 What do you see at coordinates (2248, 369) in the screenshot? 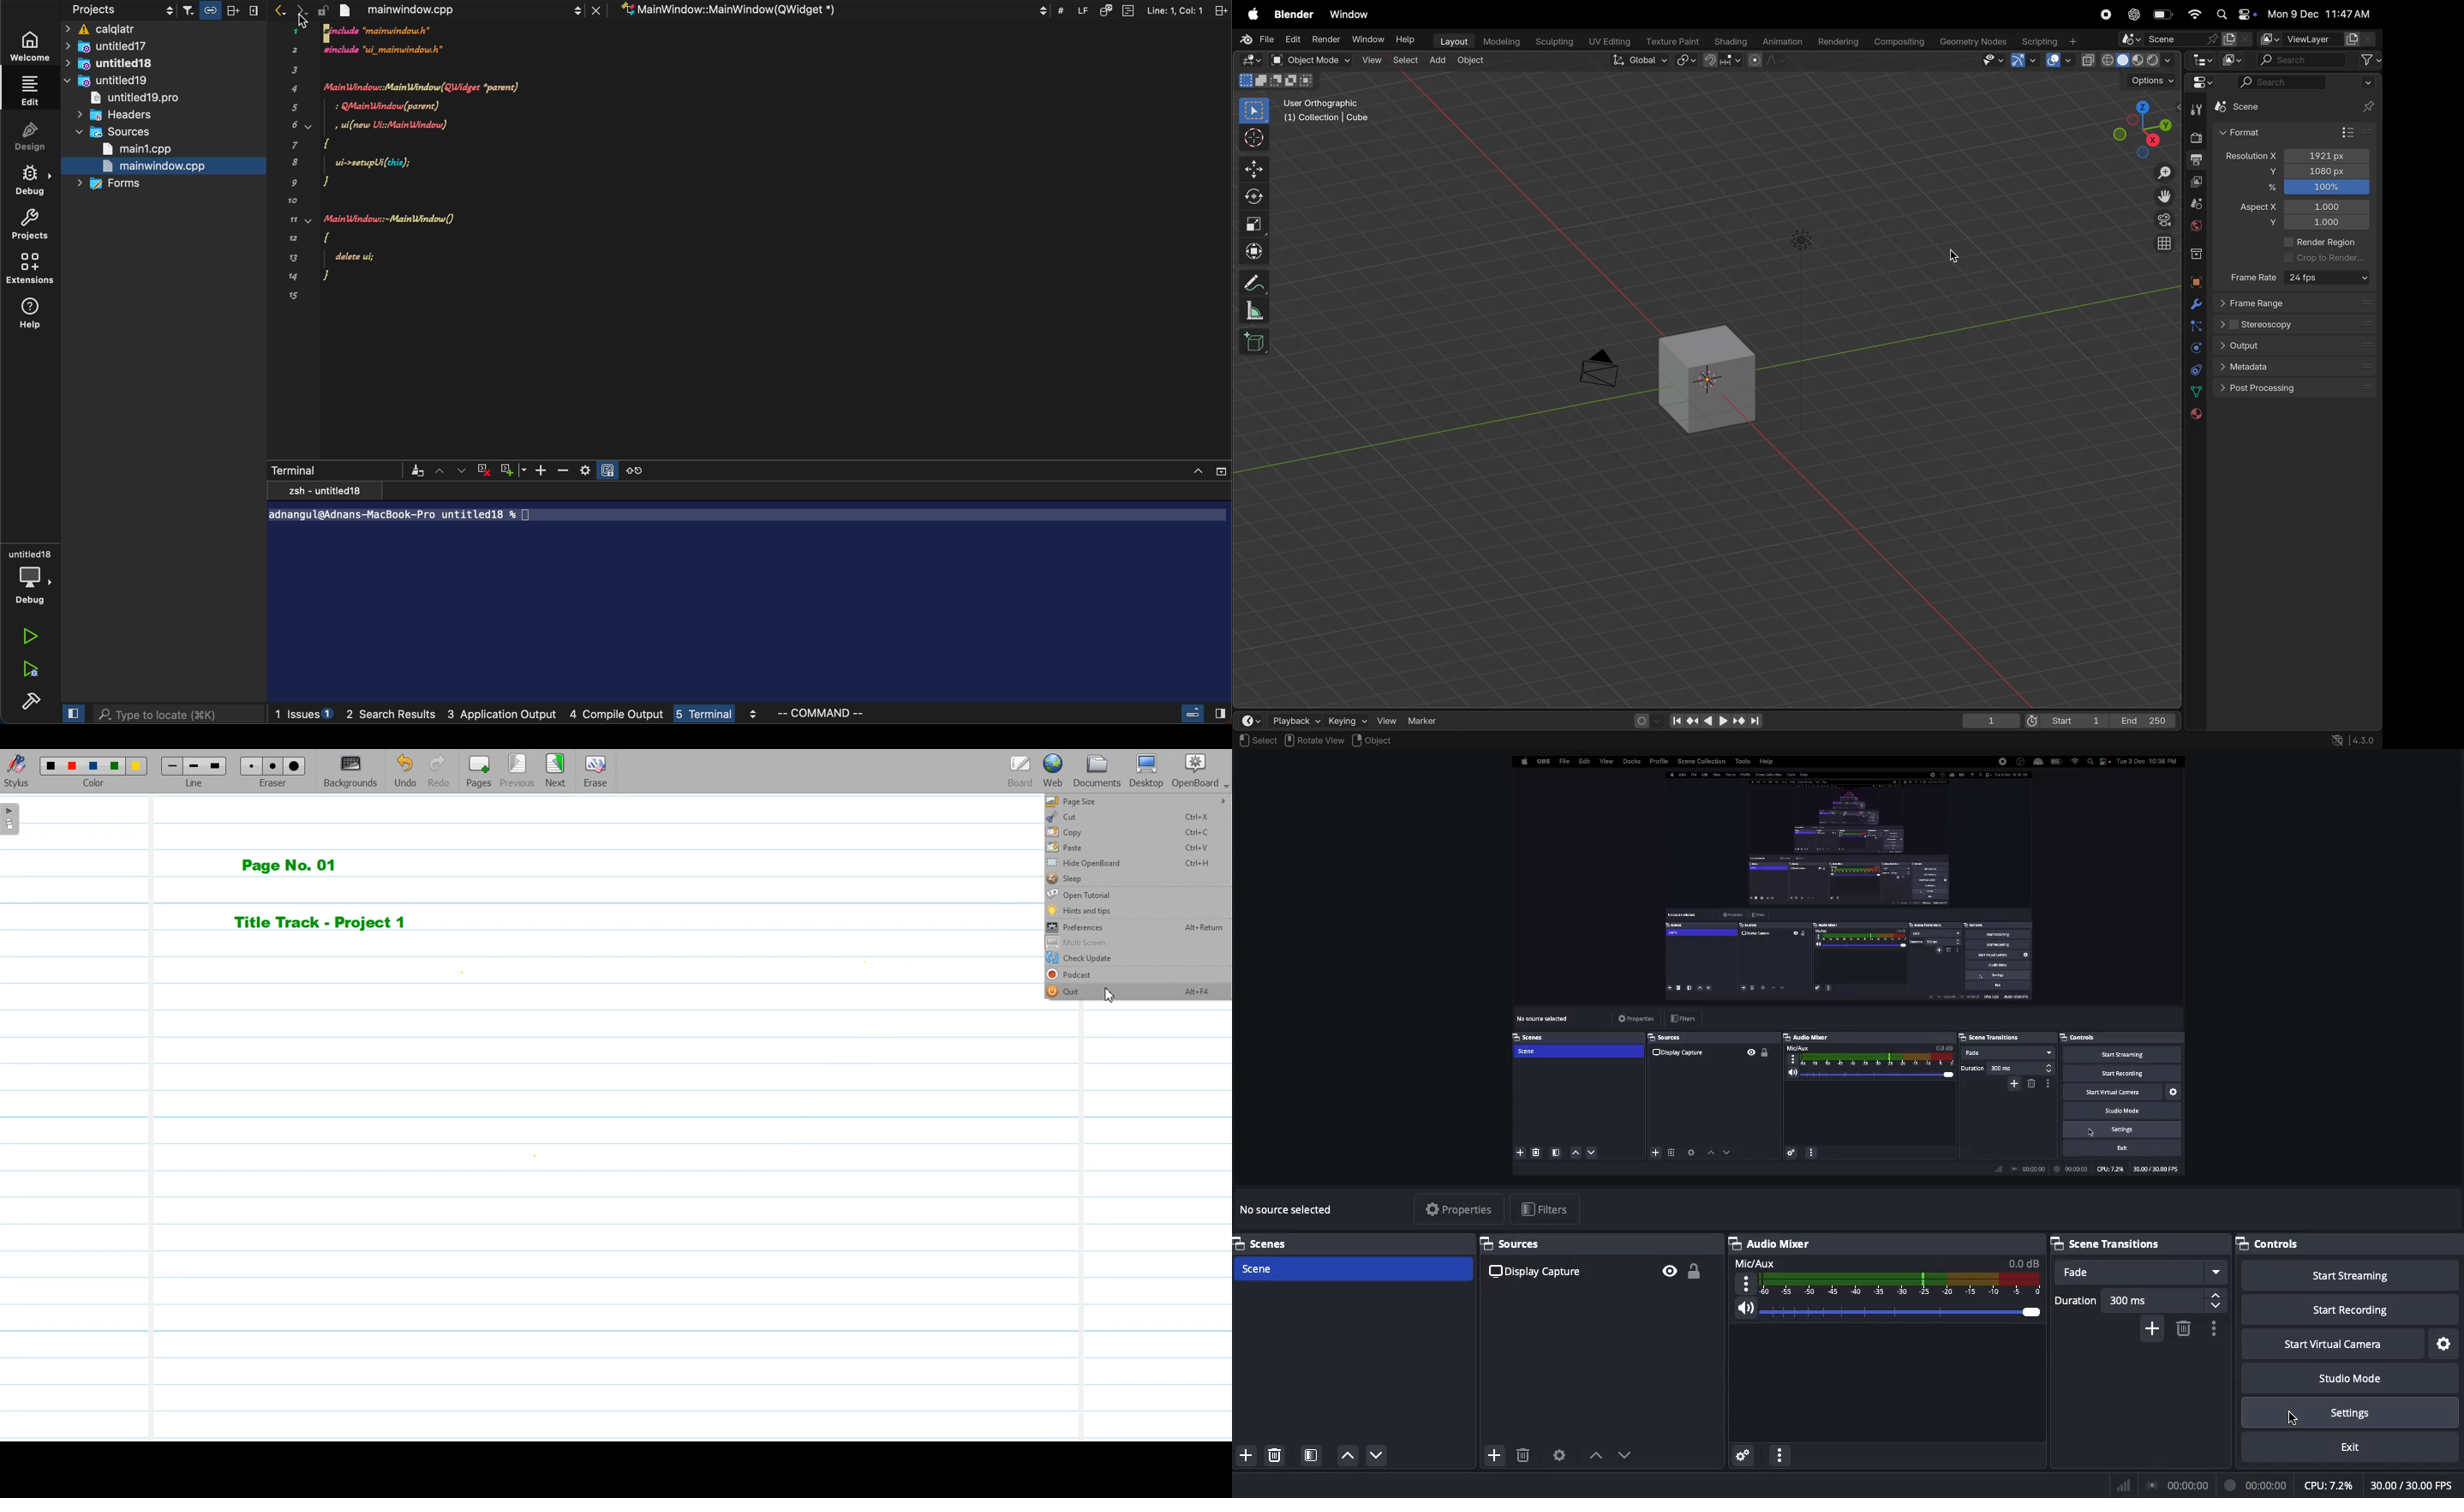
I see `metadata` at bounding box center [2248, 369].